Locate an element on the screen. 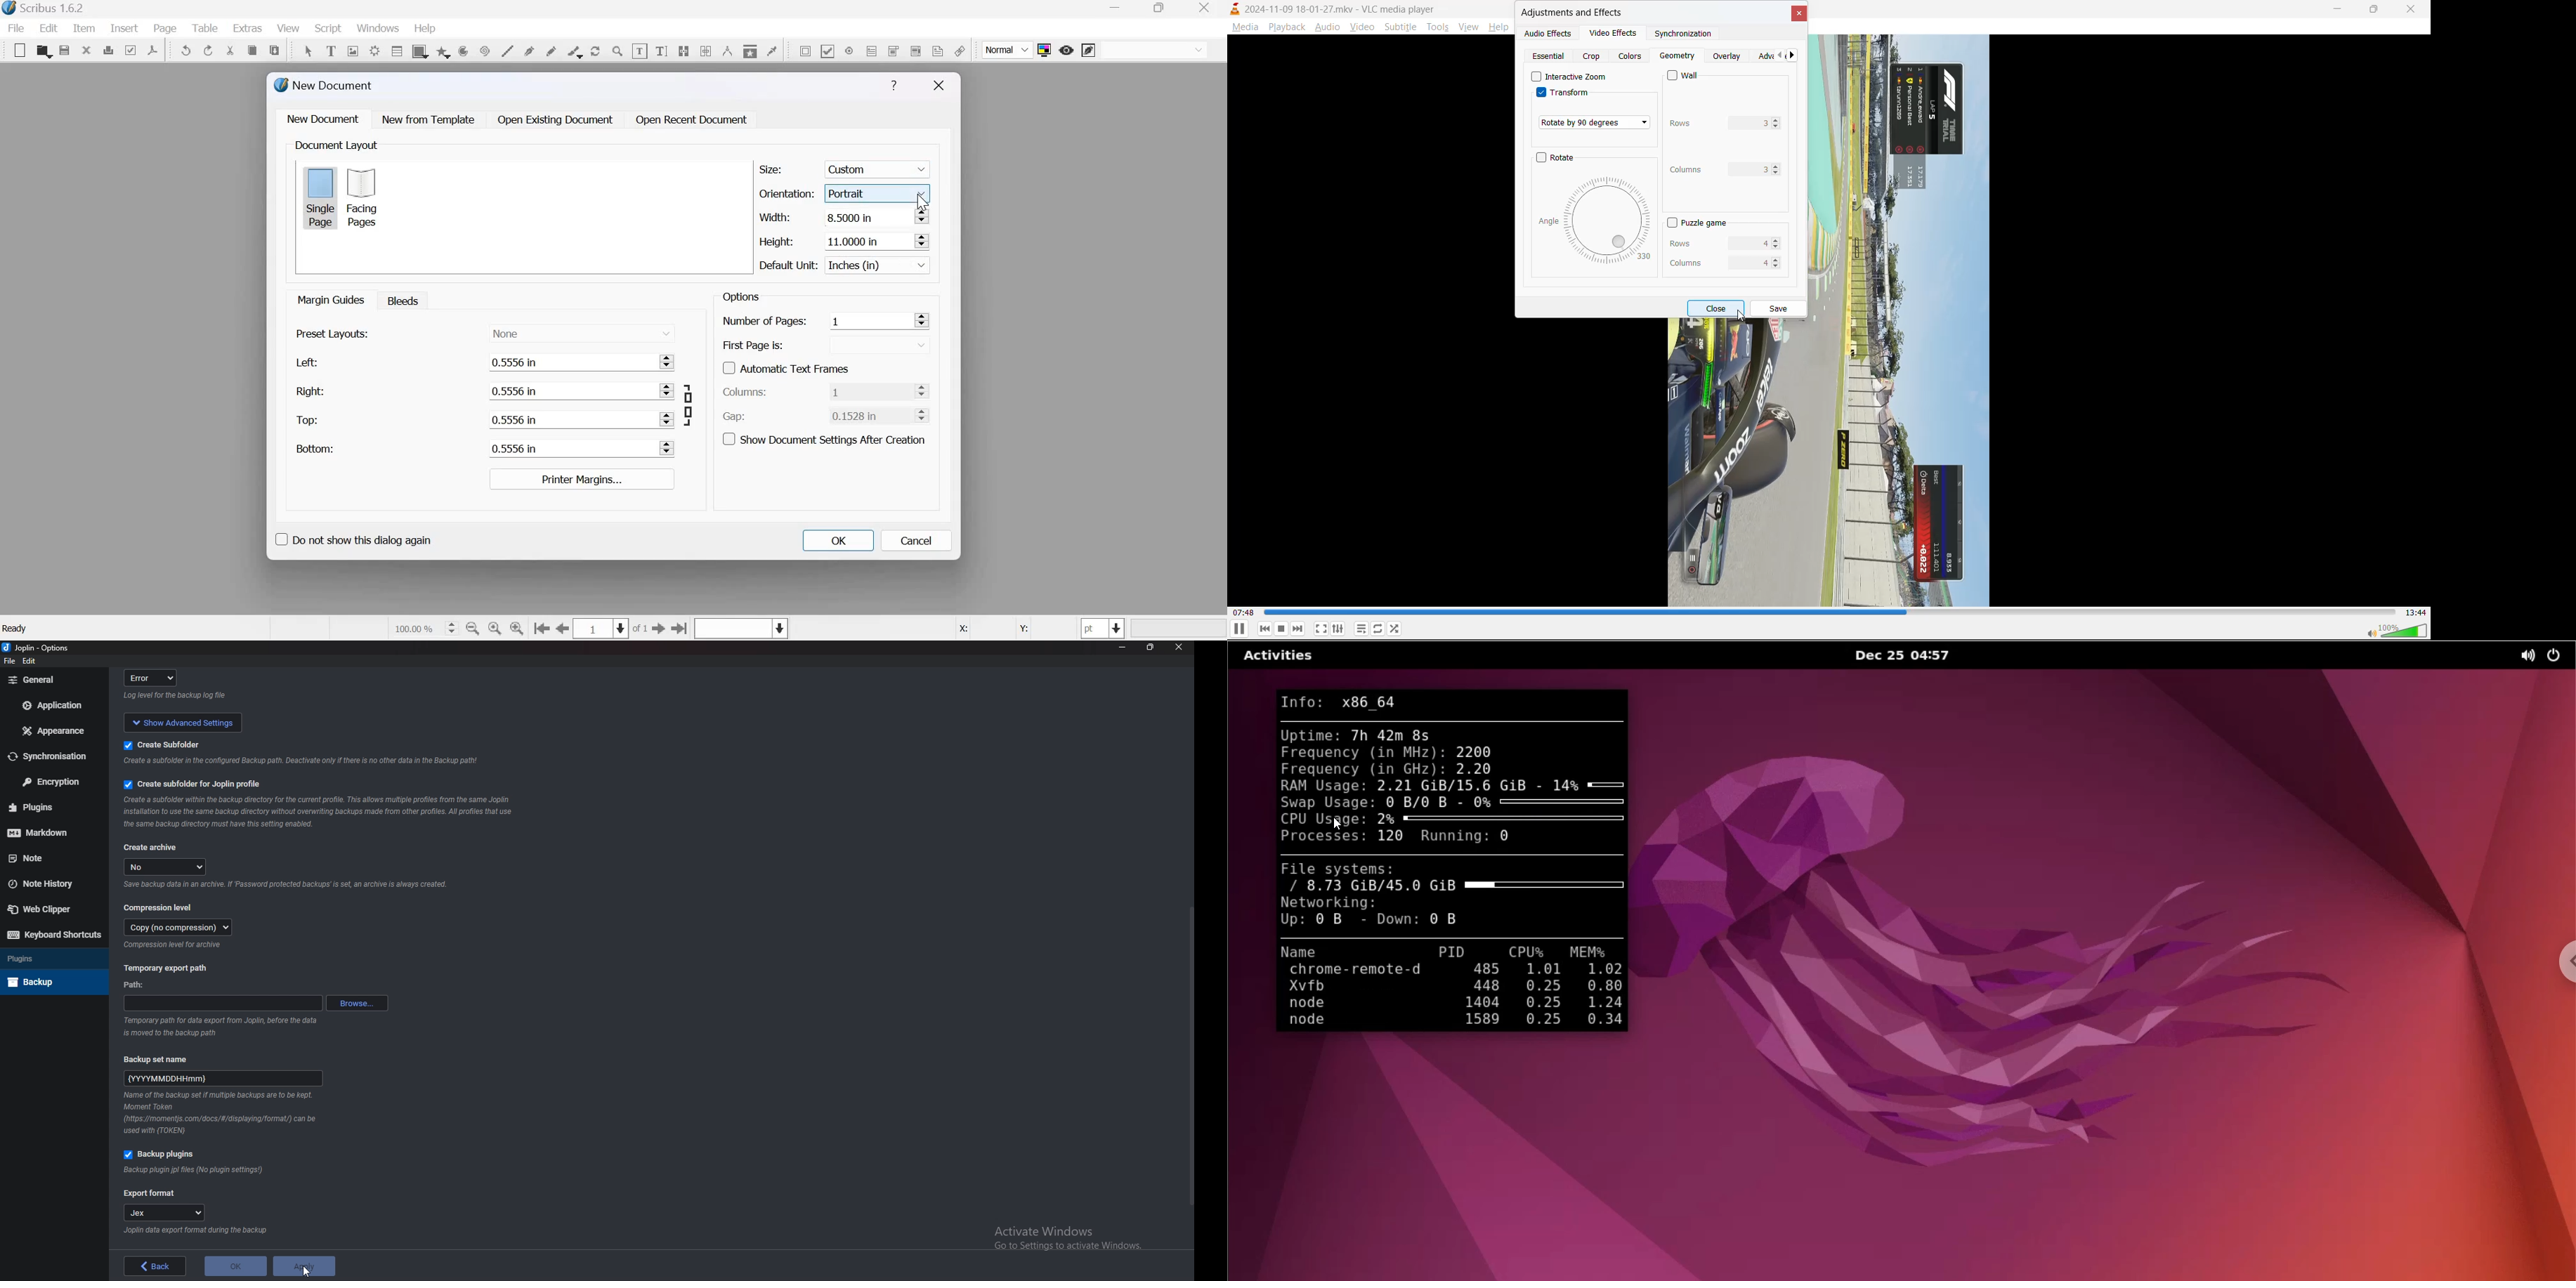  Select the current page is located at coordinates (602, 628).